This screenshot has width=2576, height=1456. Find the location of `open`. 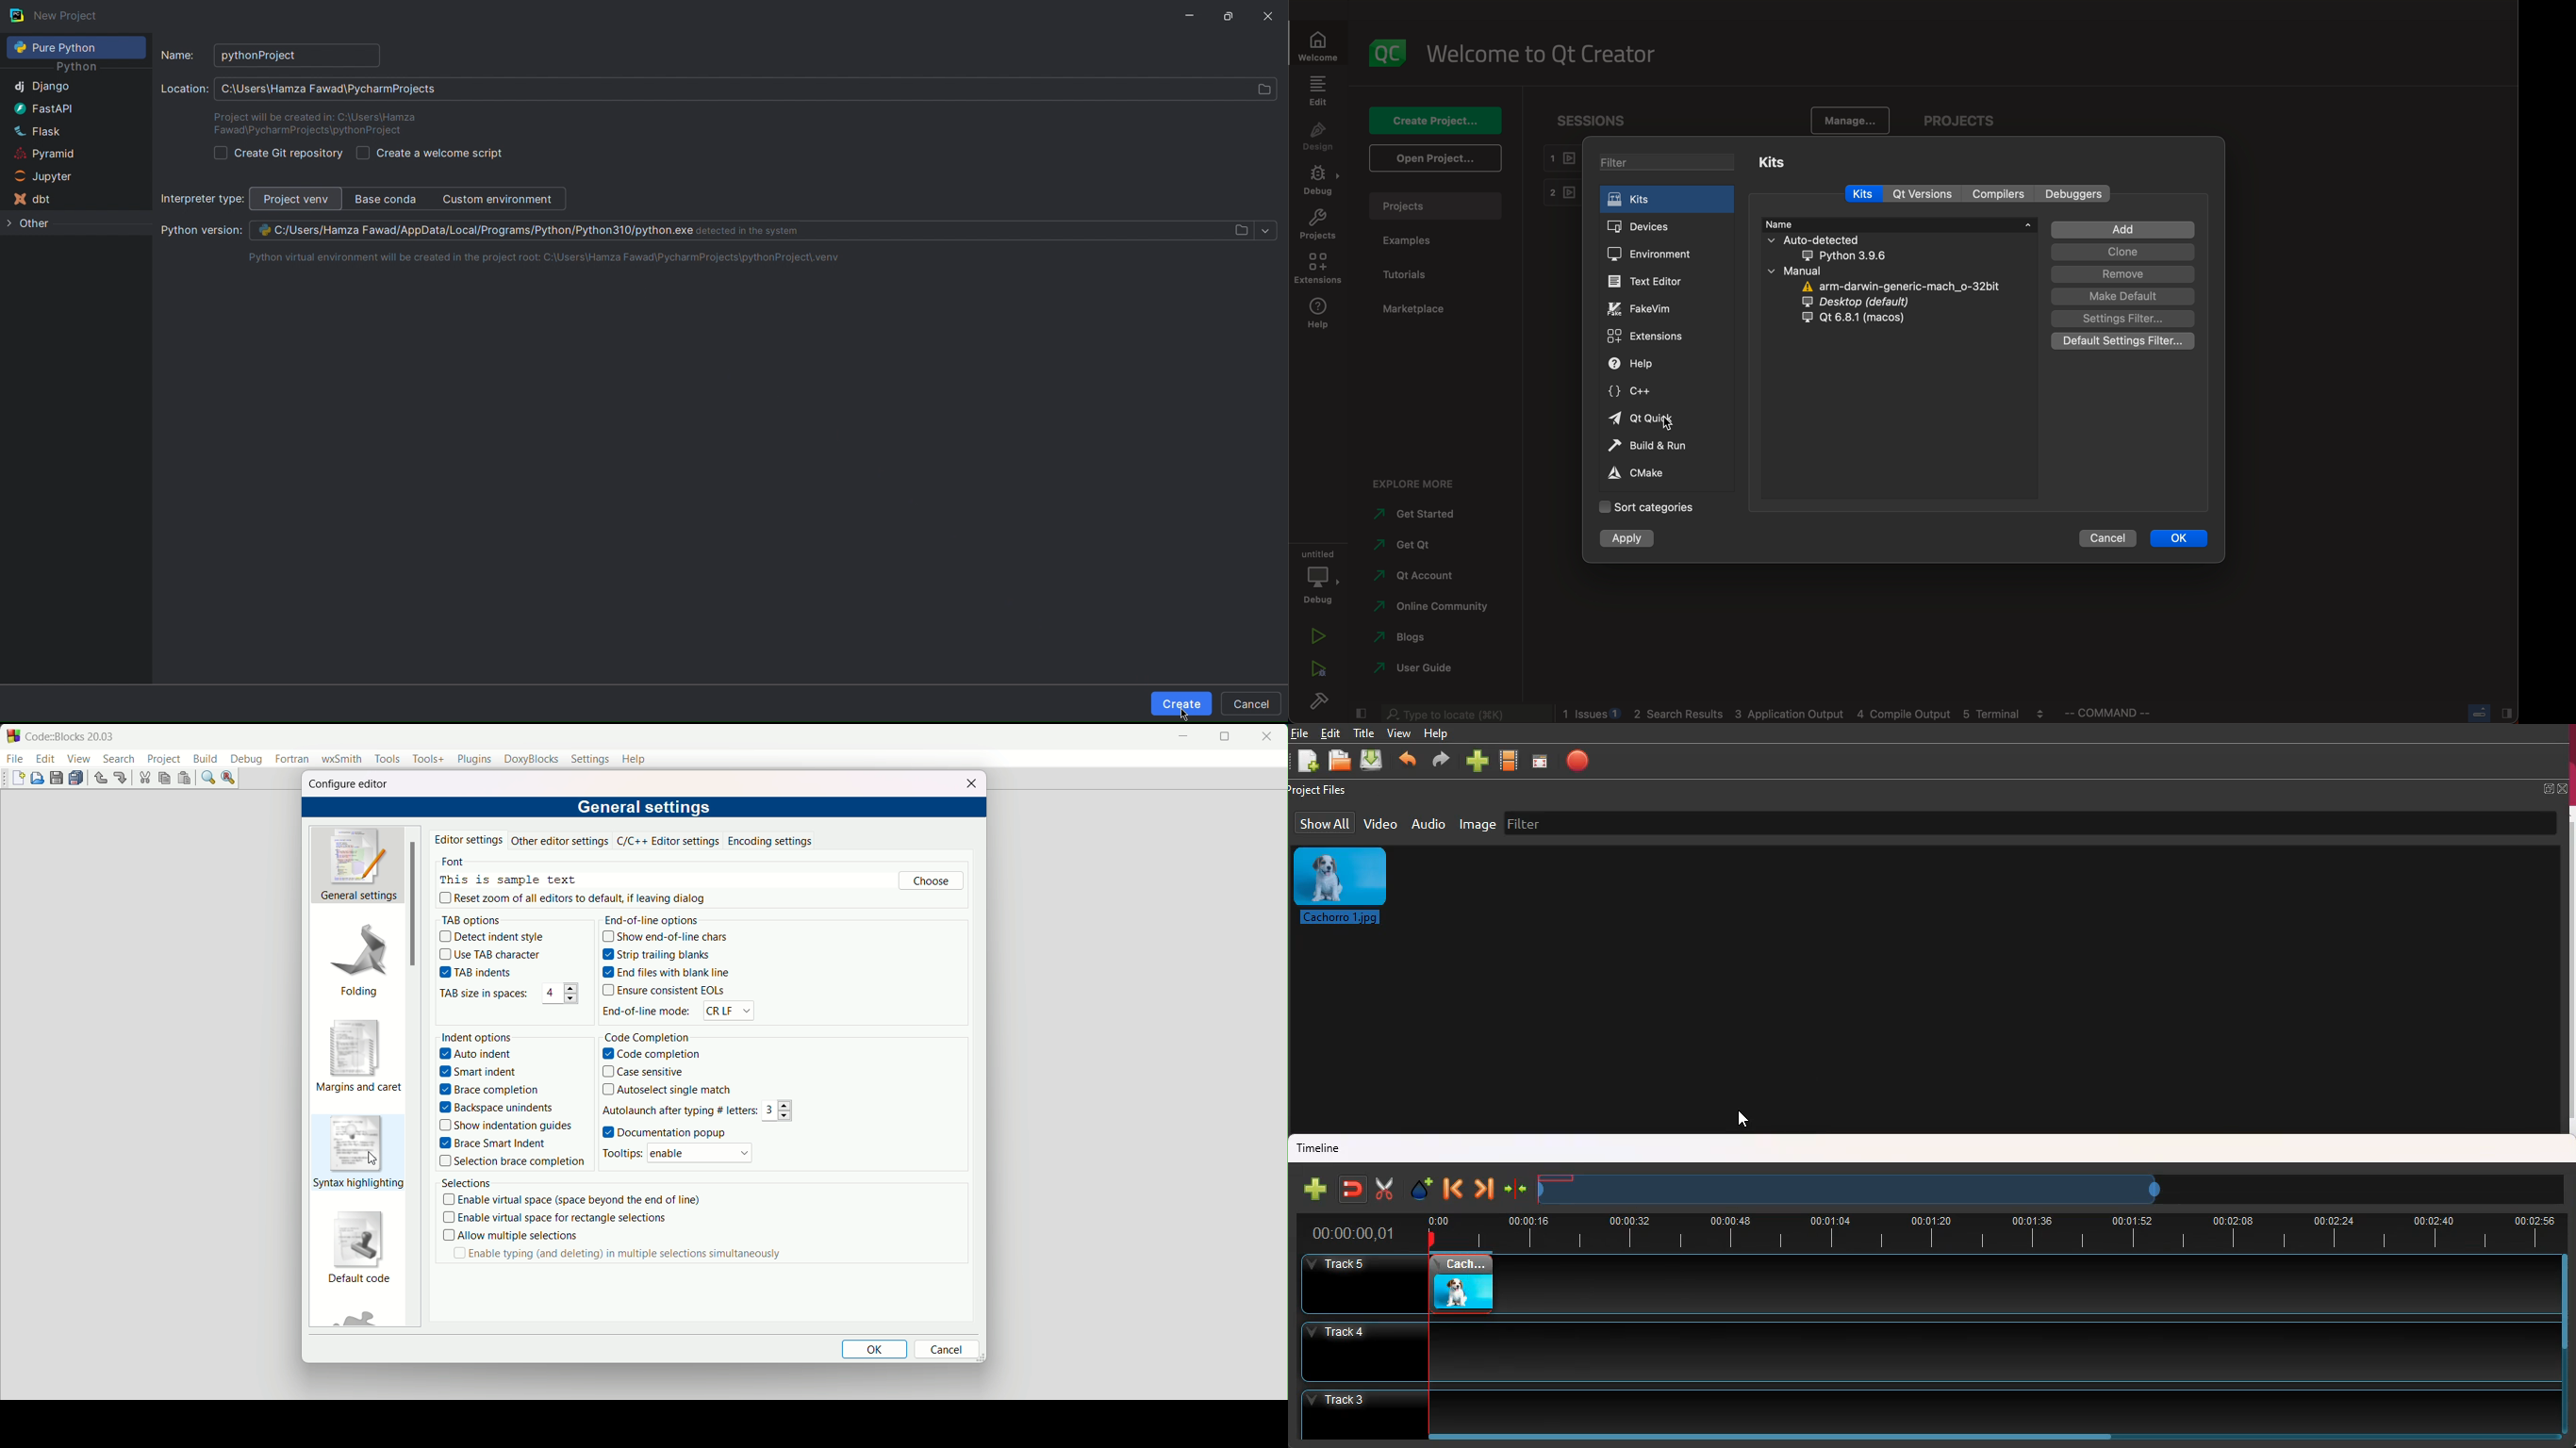

open is located at coordinates (1340, 762).